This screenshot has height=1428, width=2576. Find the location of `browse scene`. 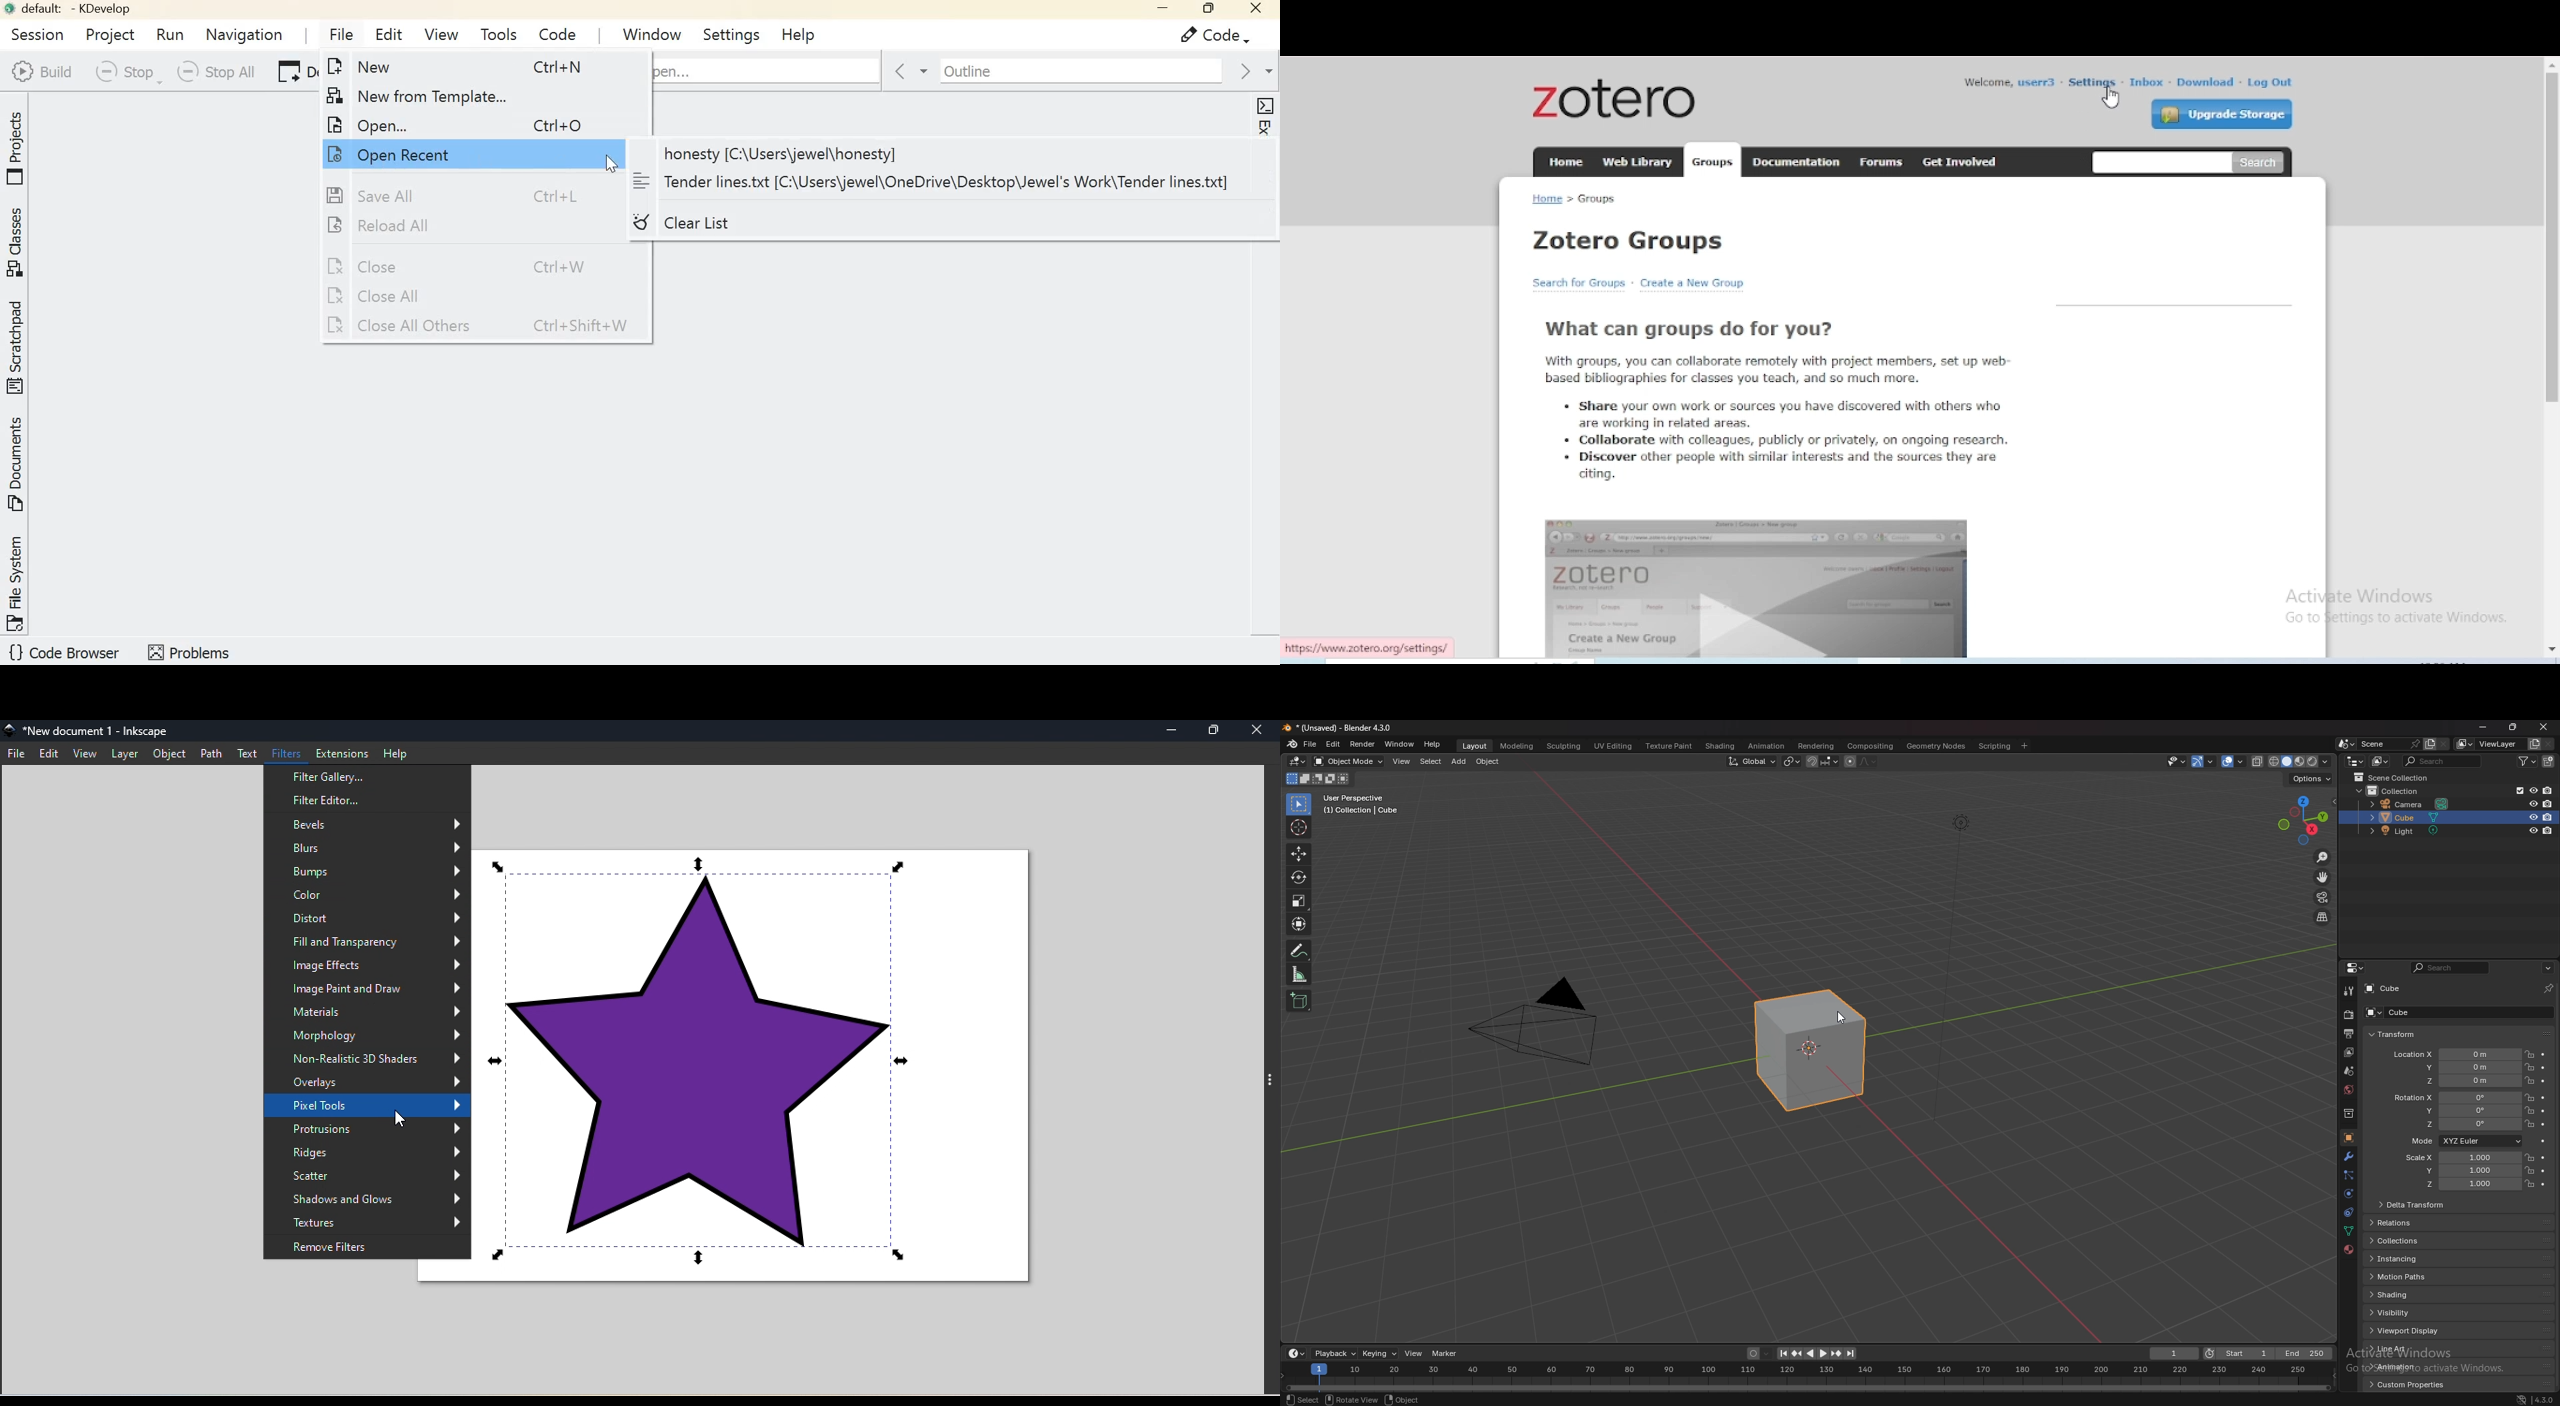

browse scene is located at coordinates (2345, 744).